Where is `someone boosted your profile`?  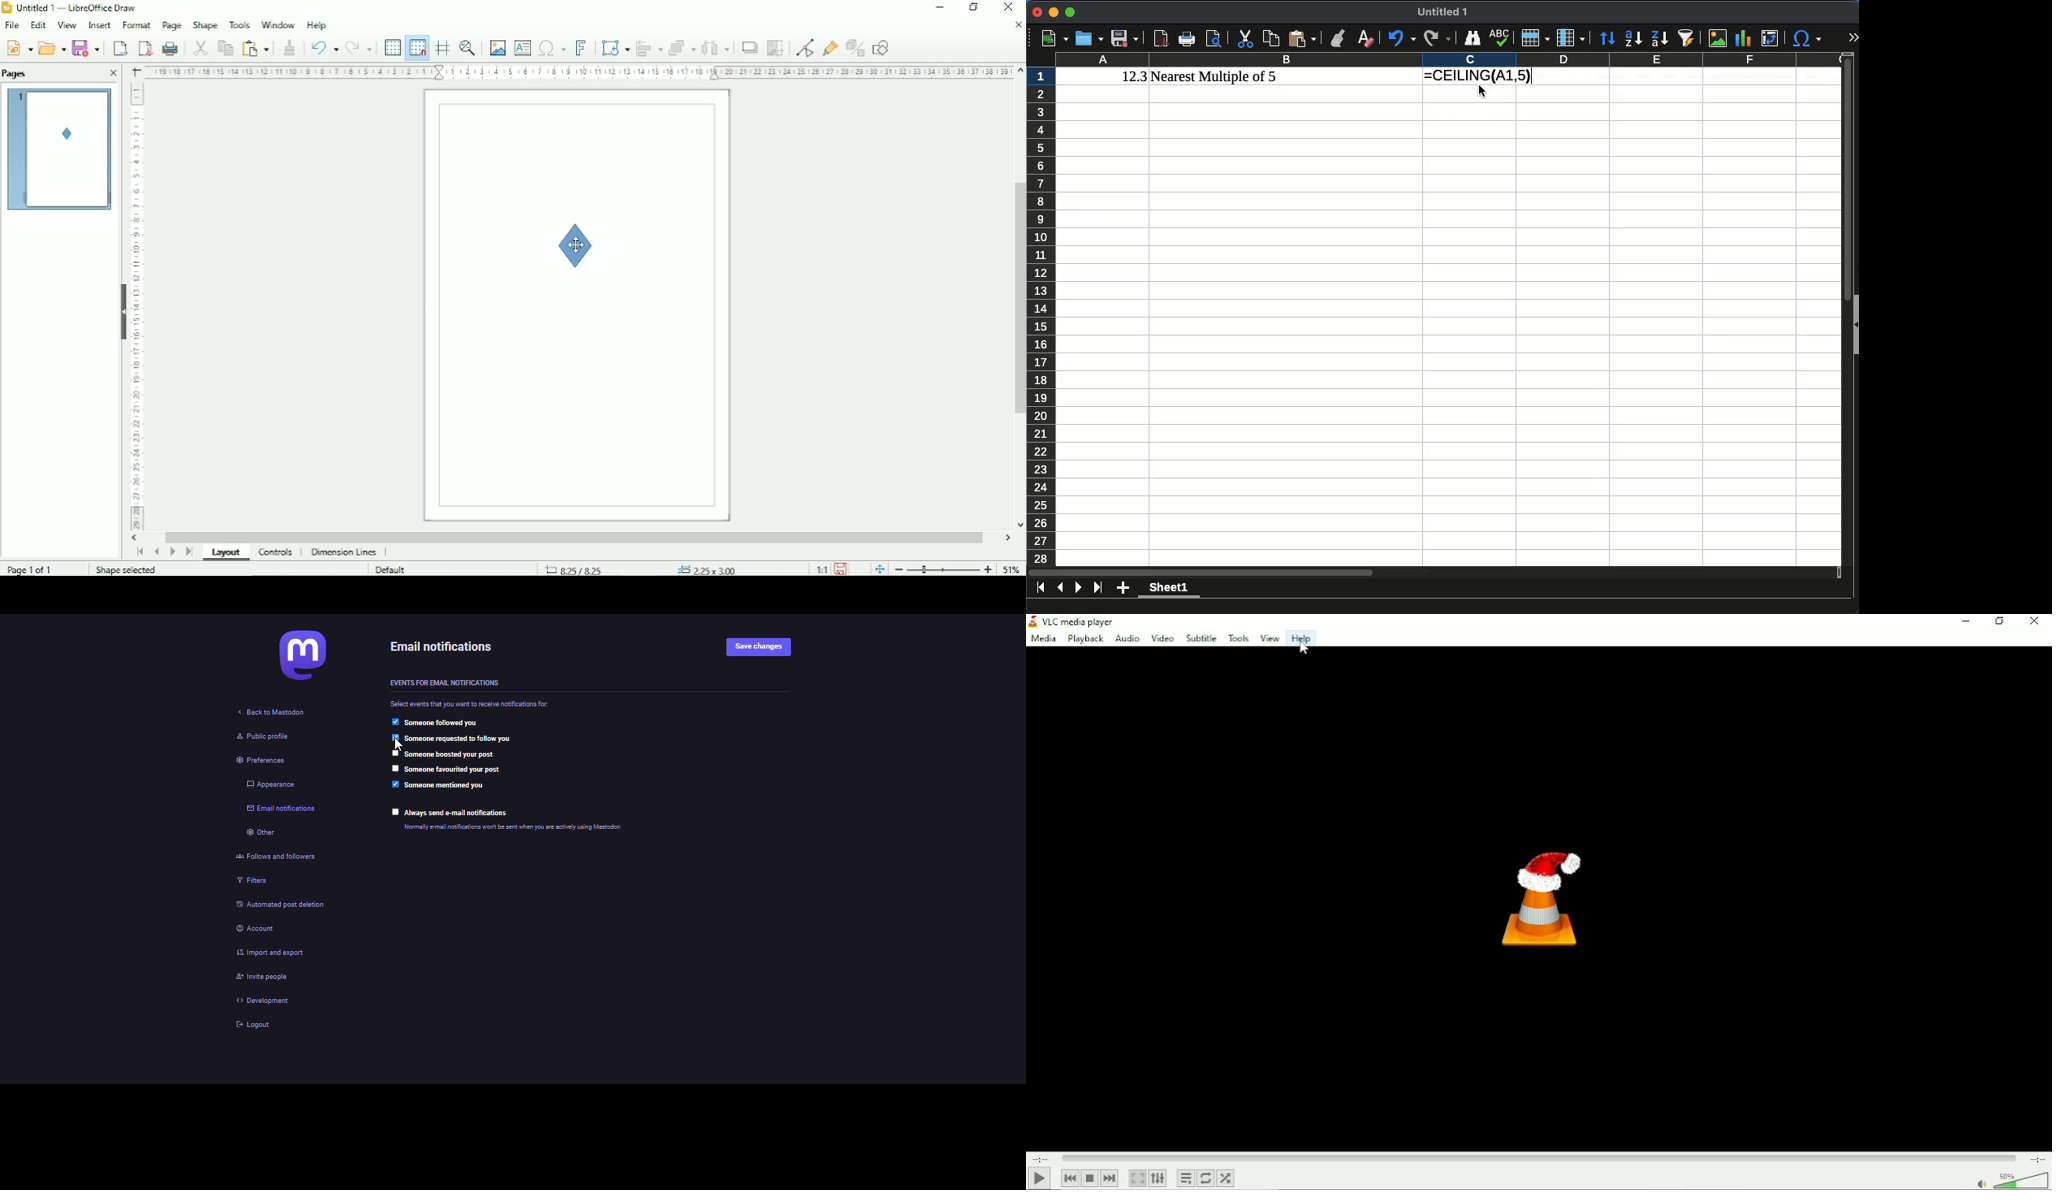
someone boosted your profile is located at coordinates (453, 754).